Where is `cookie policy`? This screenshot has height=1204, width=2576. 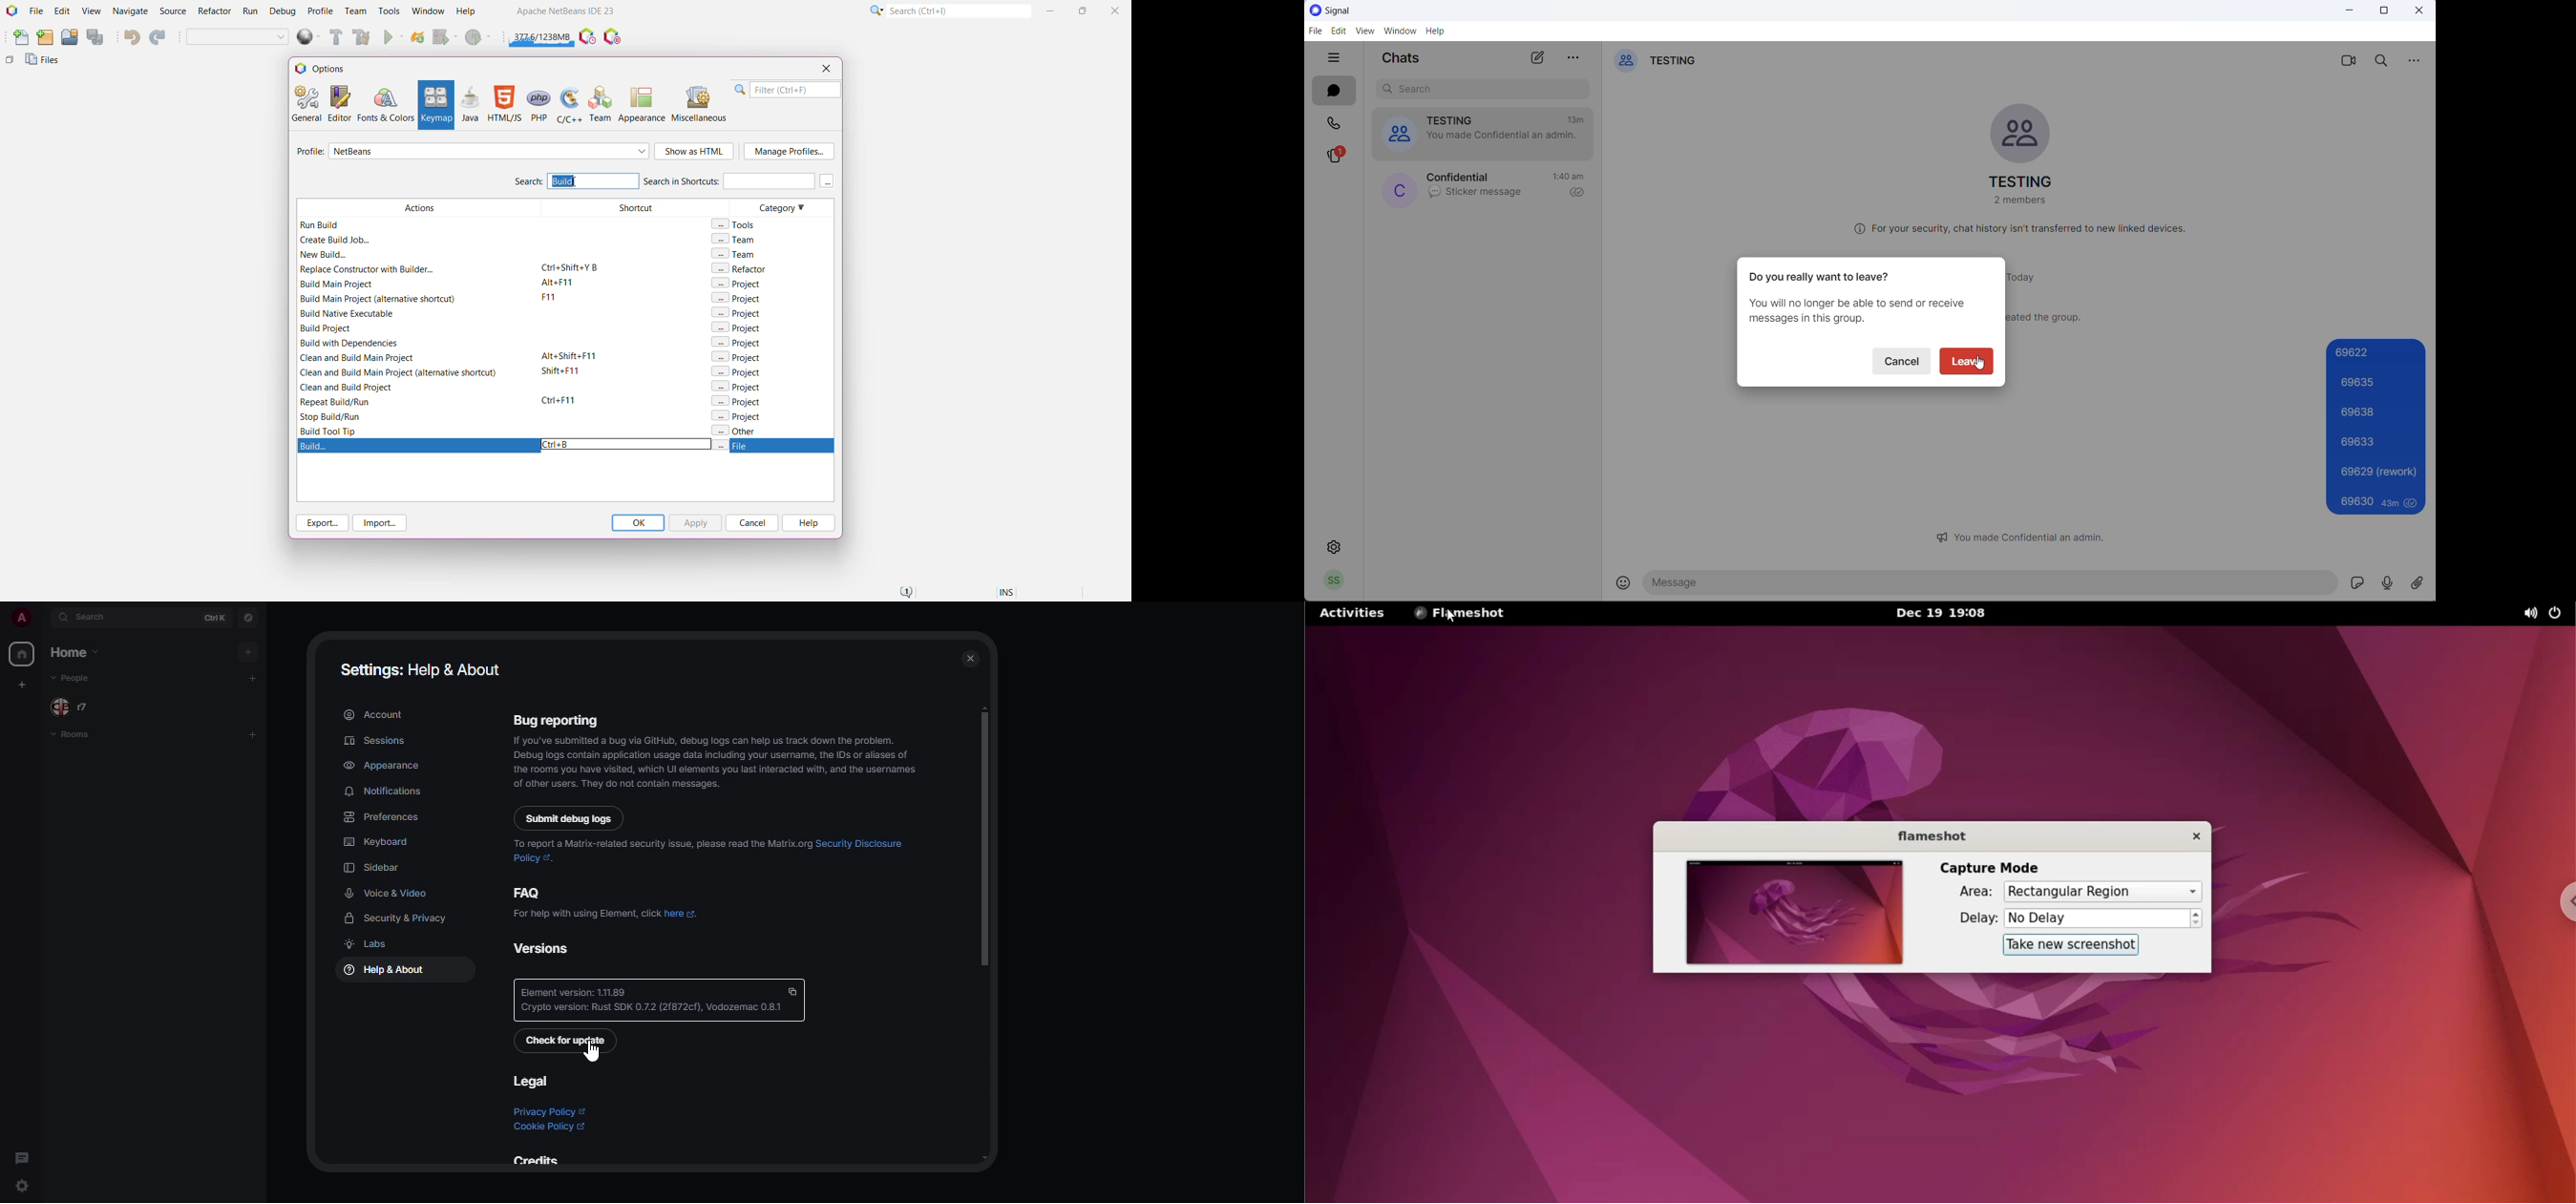
cookie policy is located at coordinates (551, 1127).